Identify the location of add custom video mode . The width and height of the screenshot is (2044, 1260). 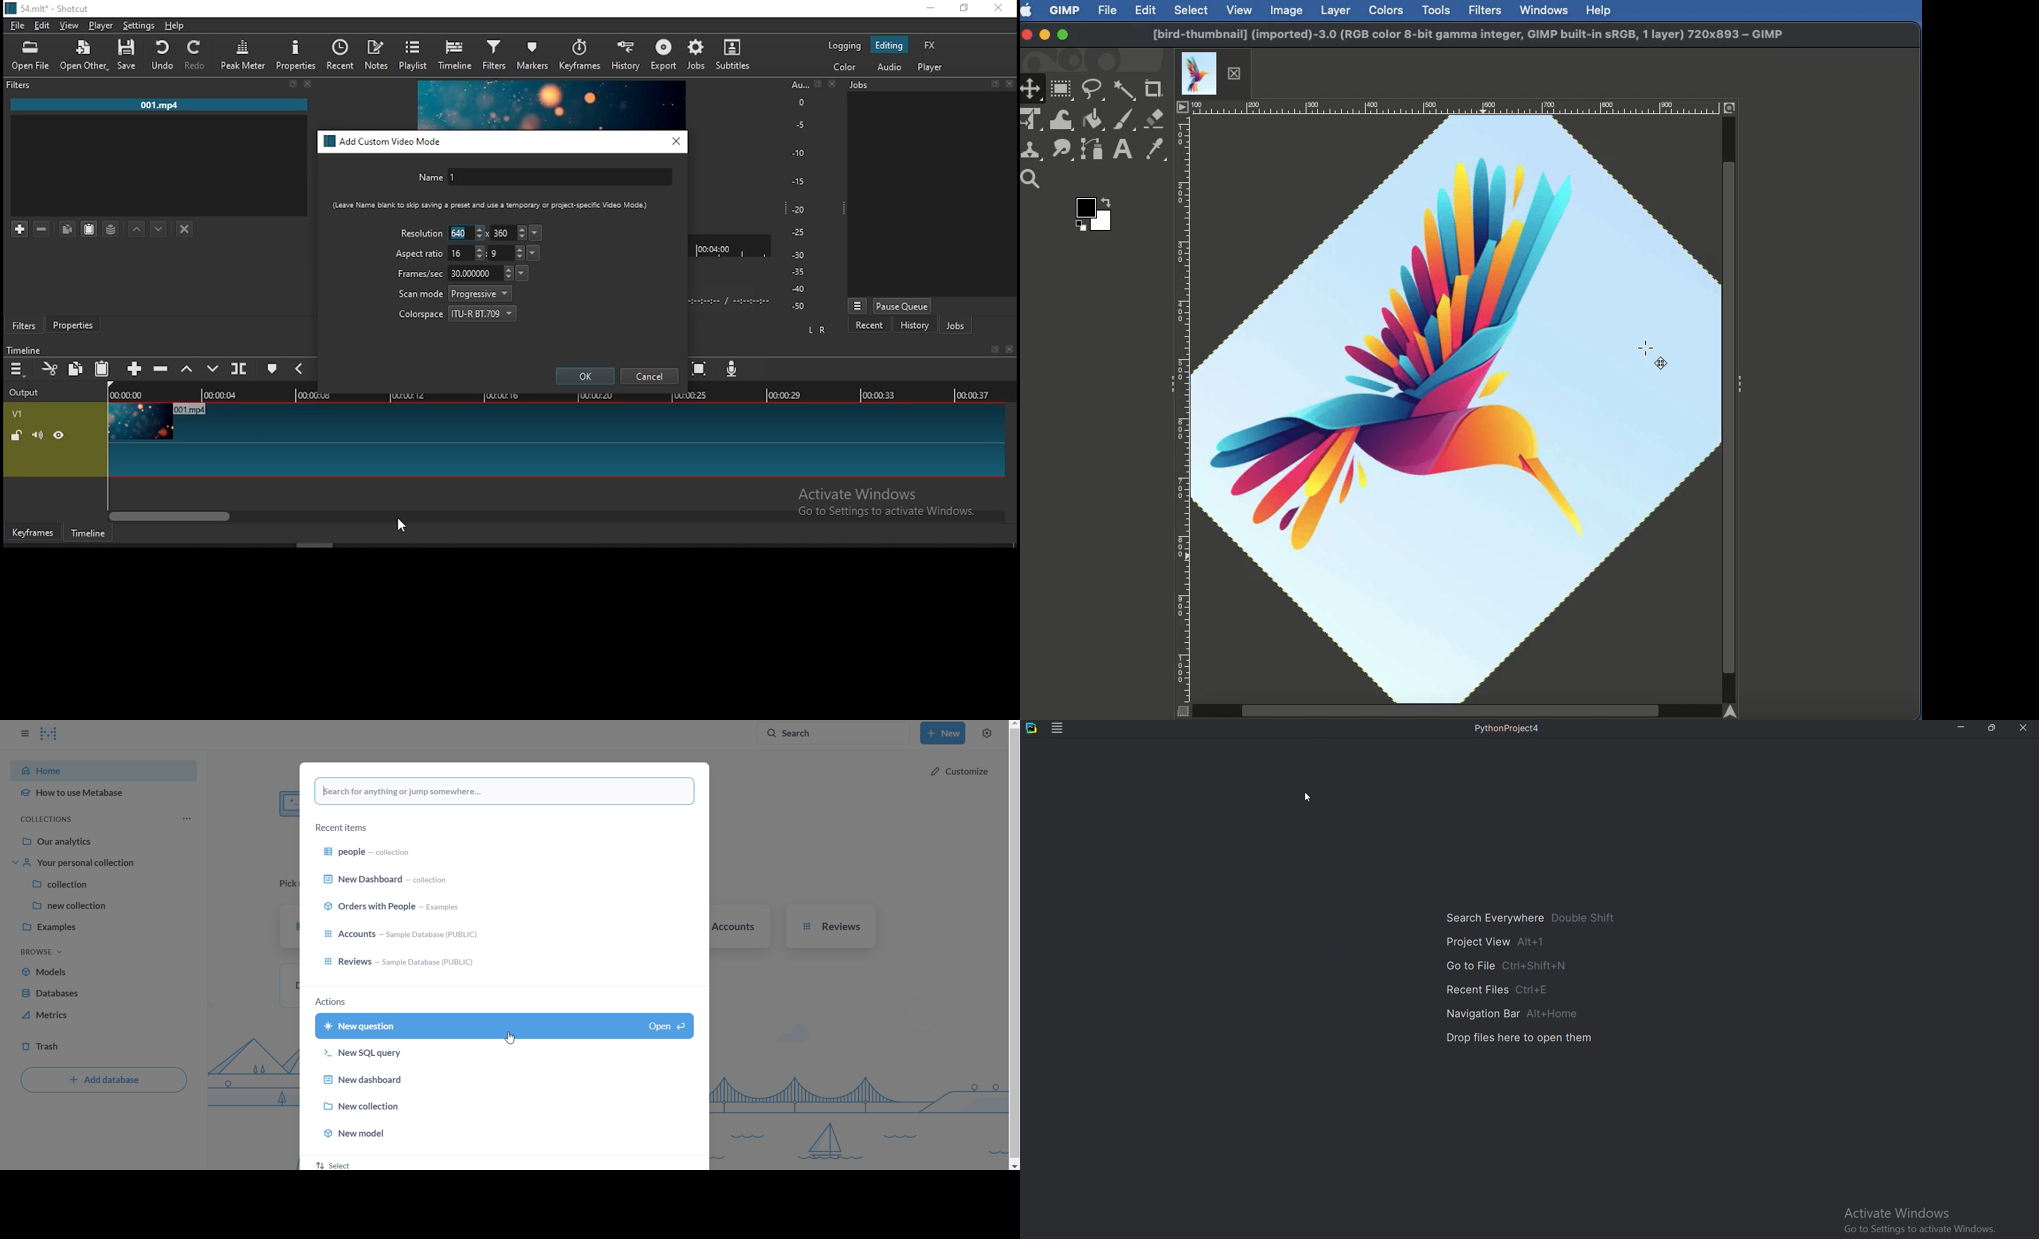
(384, 142).